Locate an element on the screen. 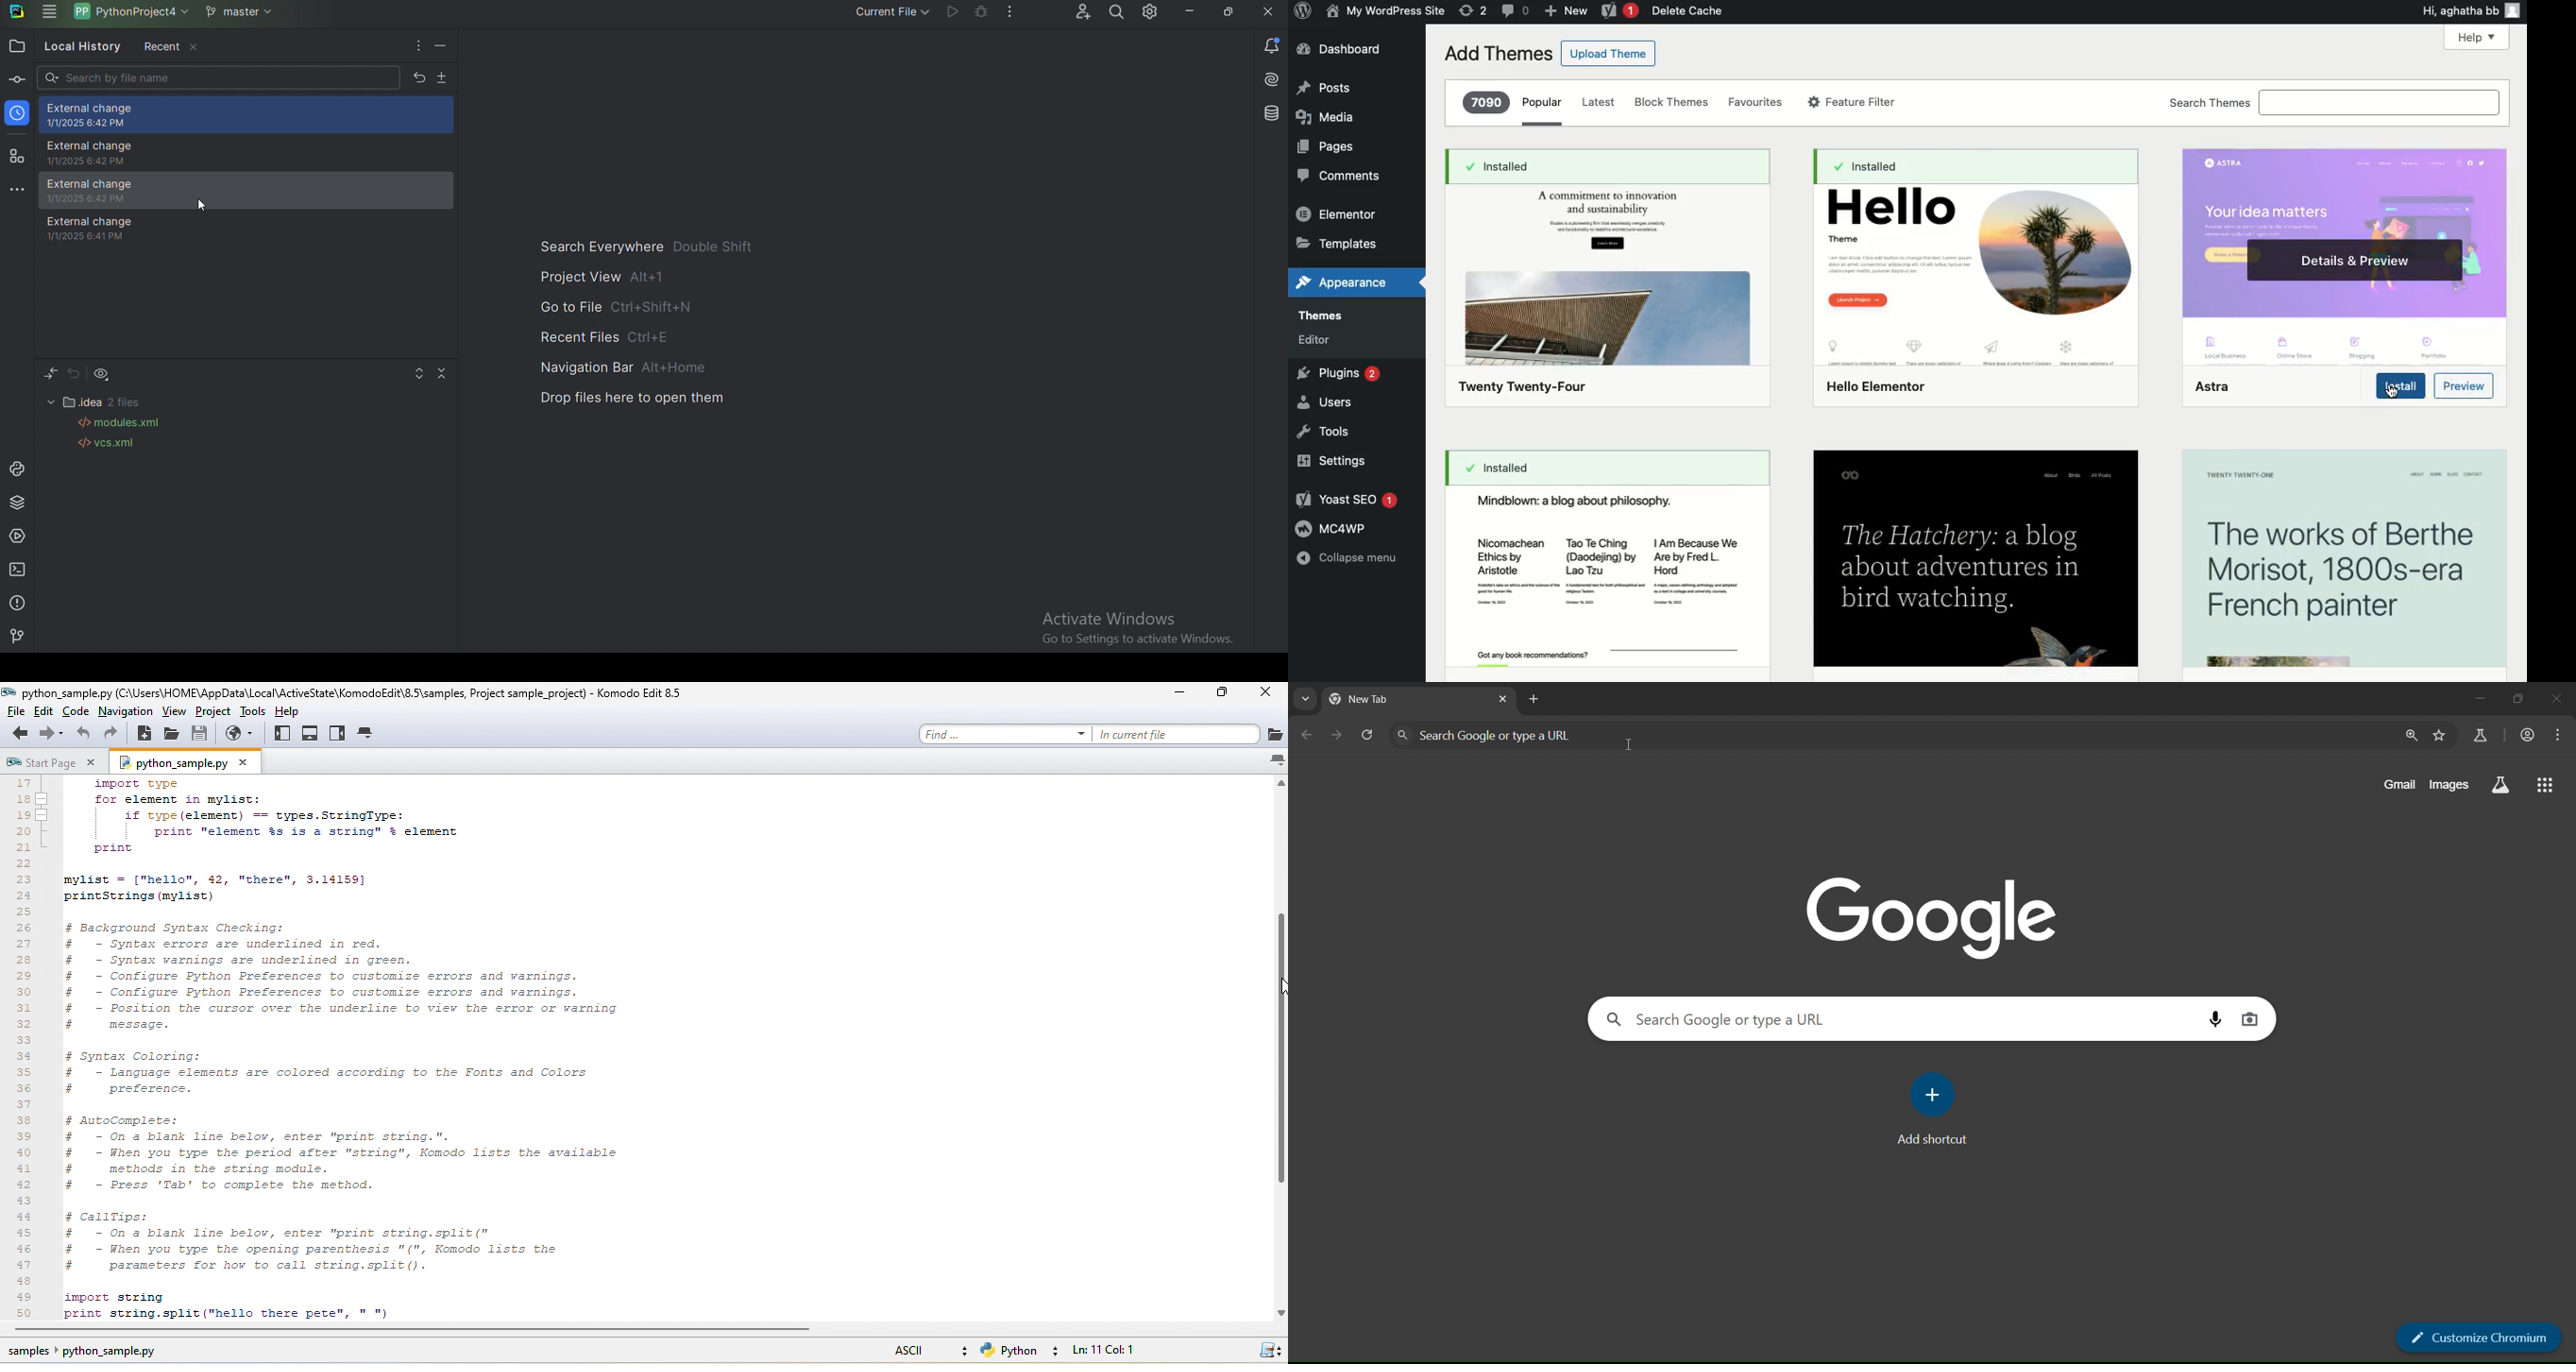 This screenshot has width=2576, height=1372. search google or type a URL is located at coordinates (1895, 734).